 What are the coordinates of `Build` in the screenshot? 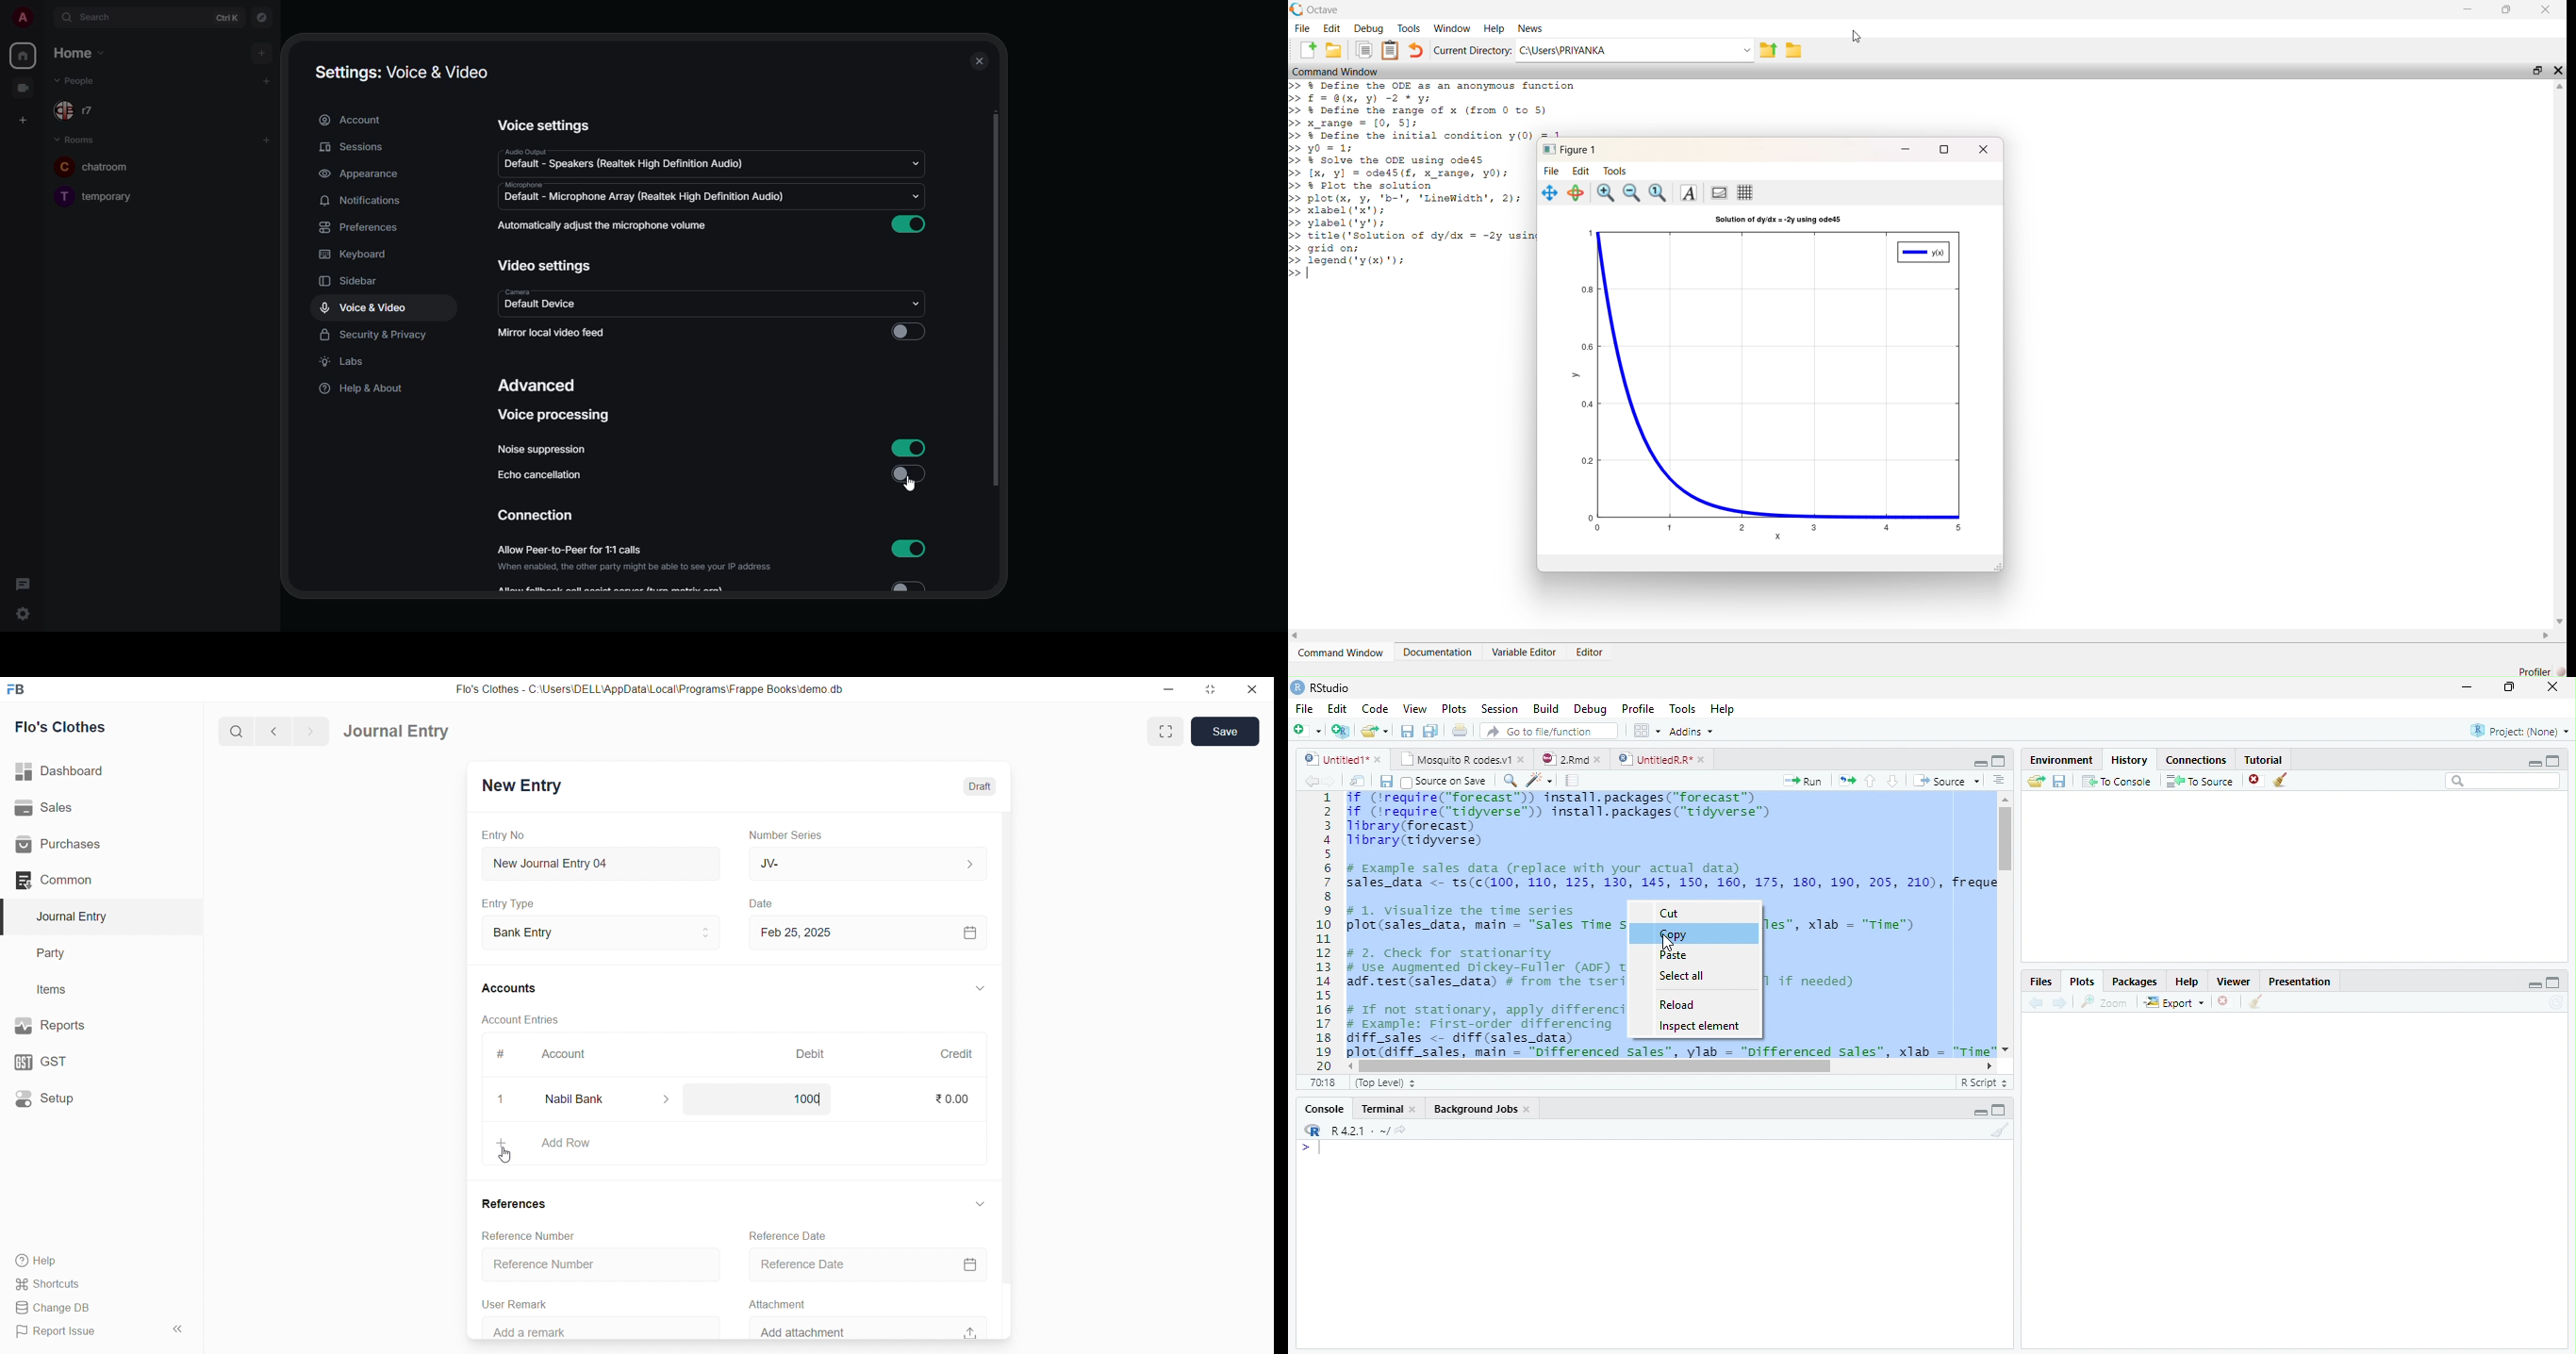 It's located at (1546, 708).